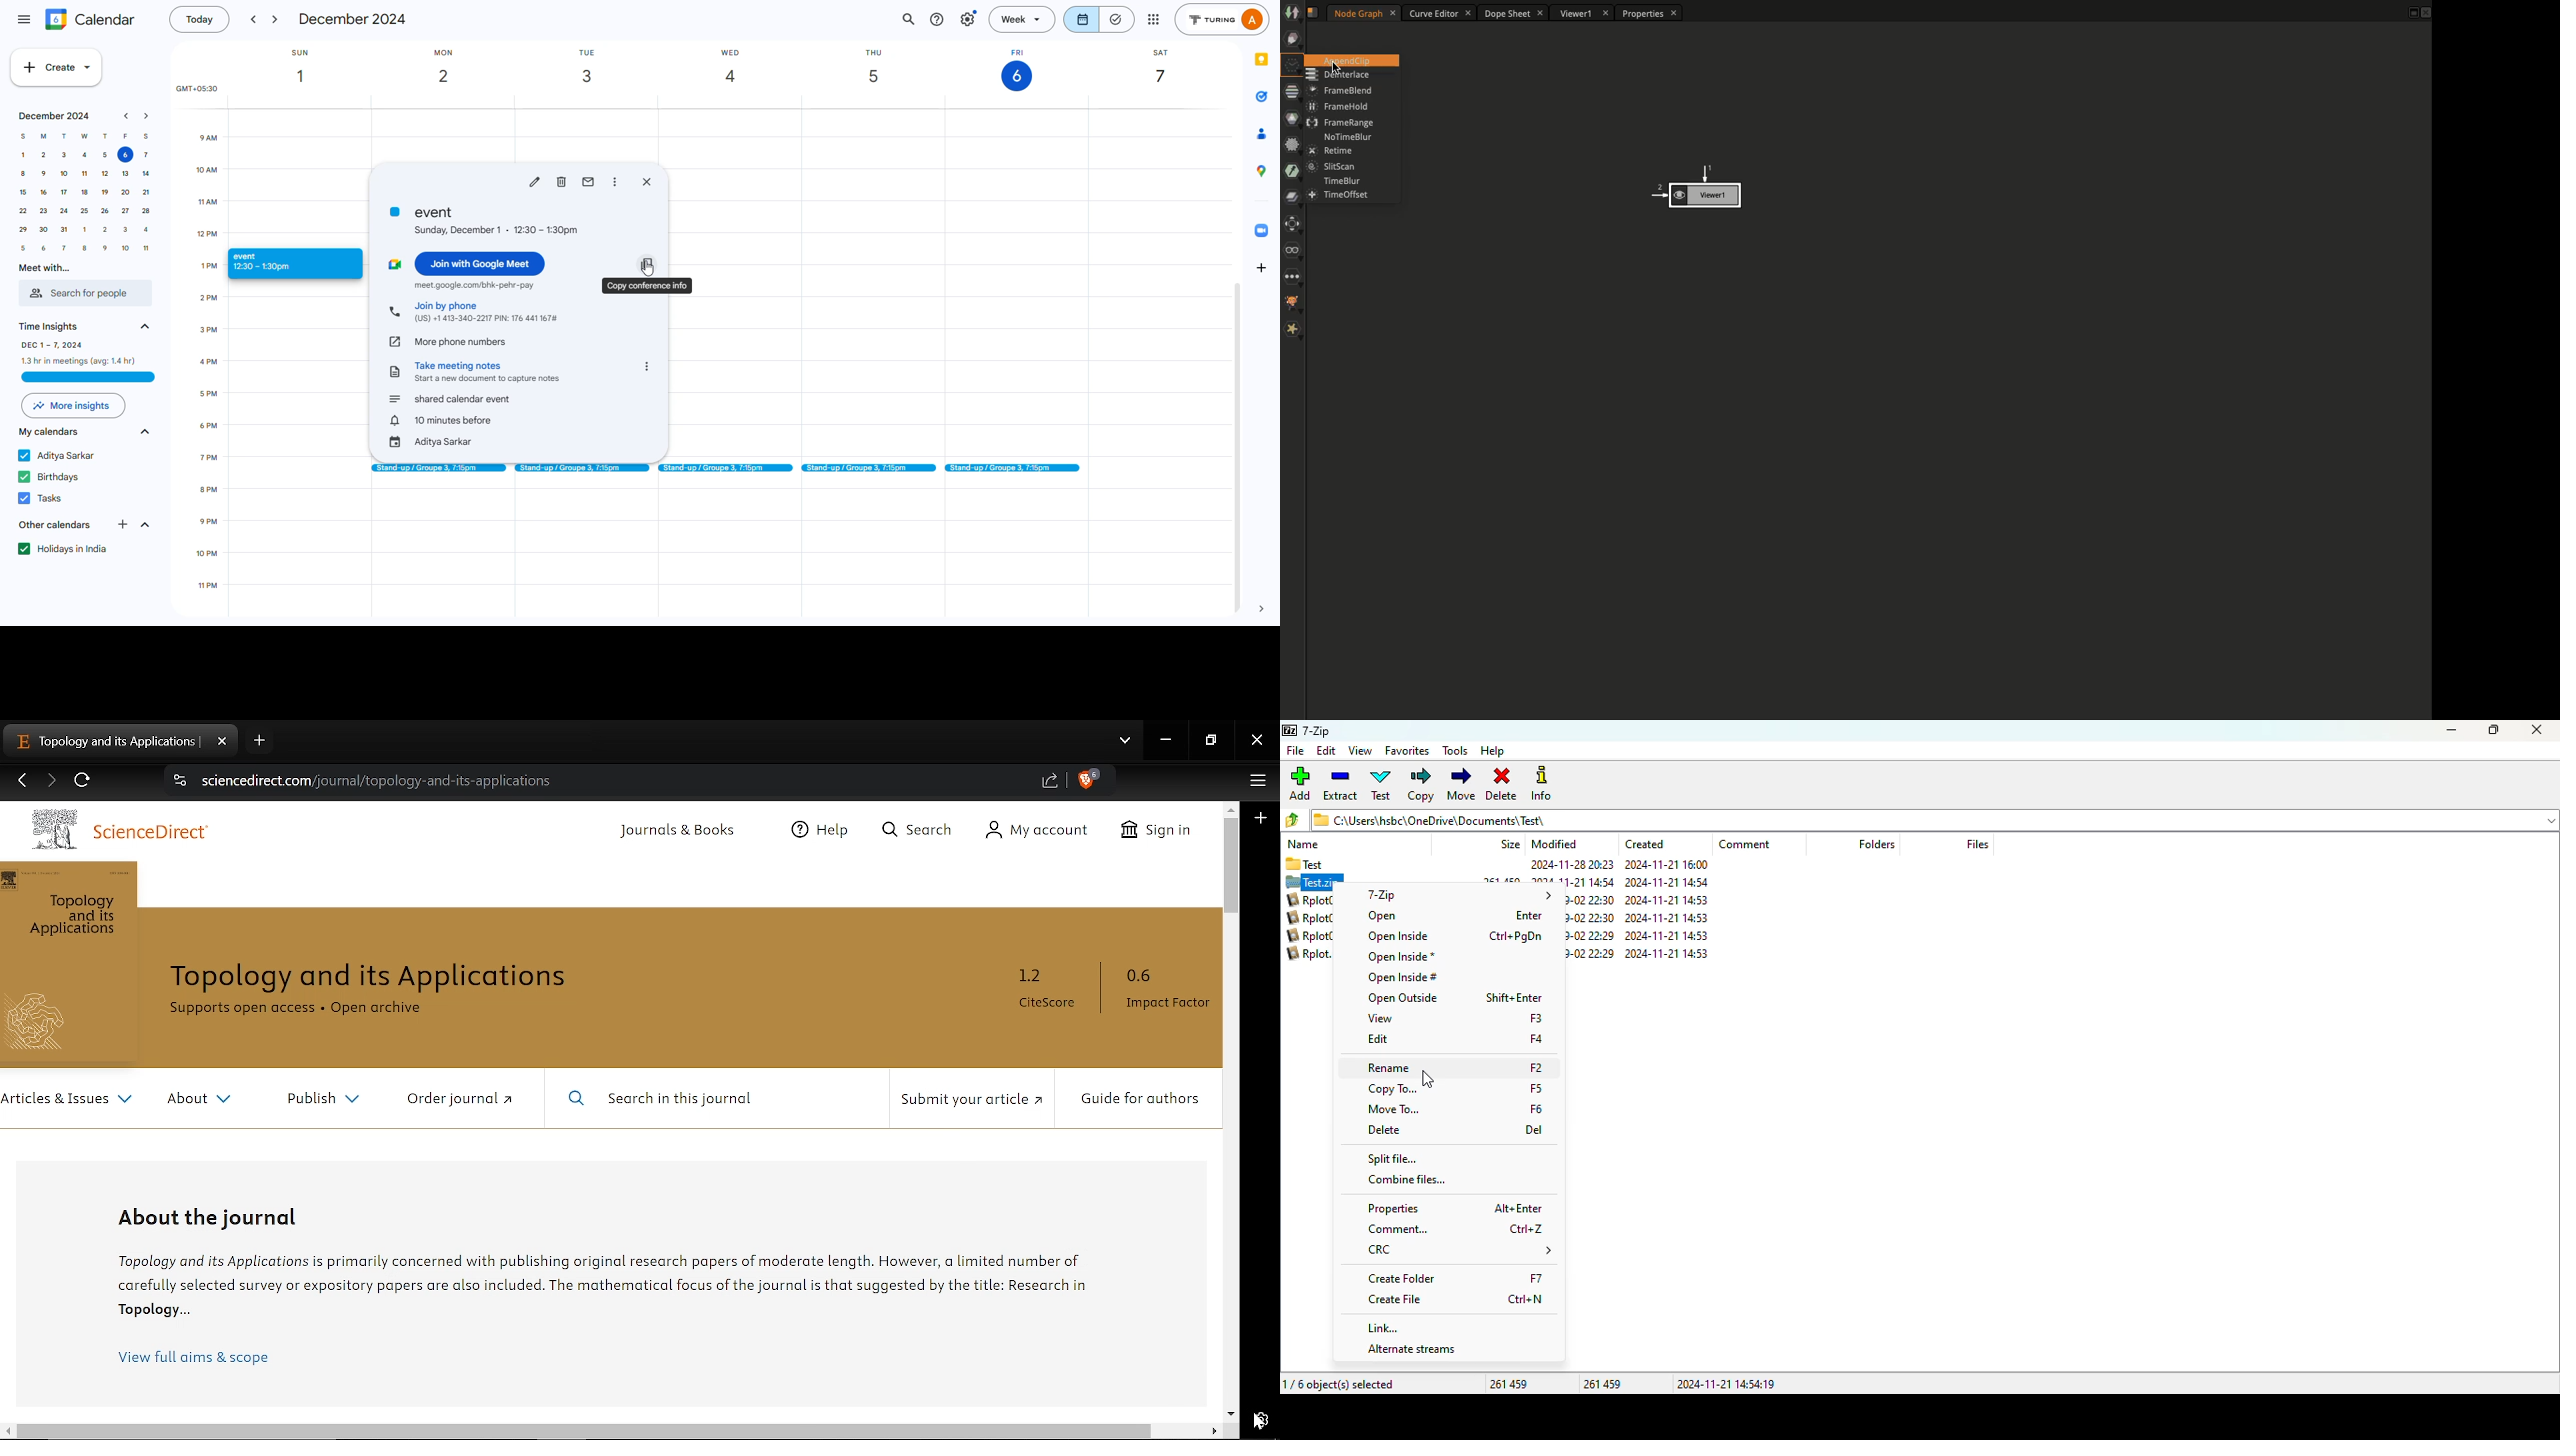 This screenshot has height=1456, width=2576. Describe the element at coordinates (462, 1100) in the screenshot. I see `Order Journal` at that location.